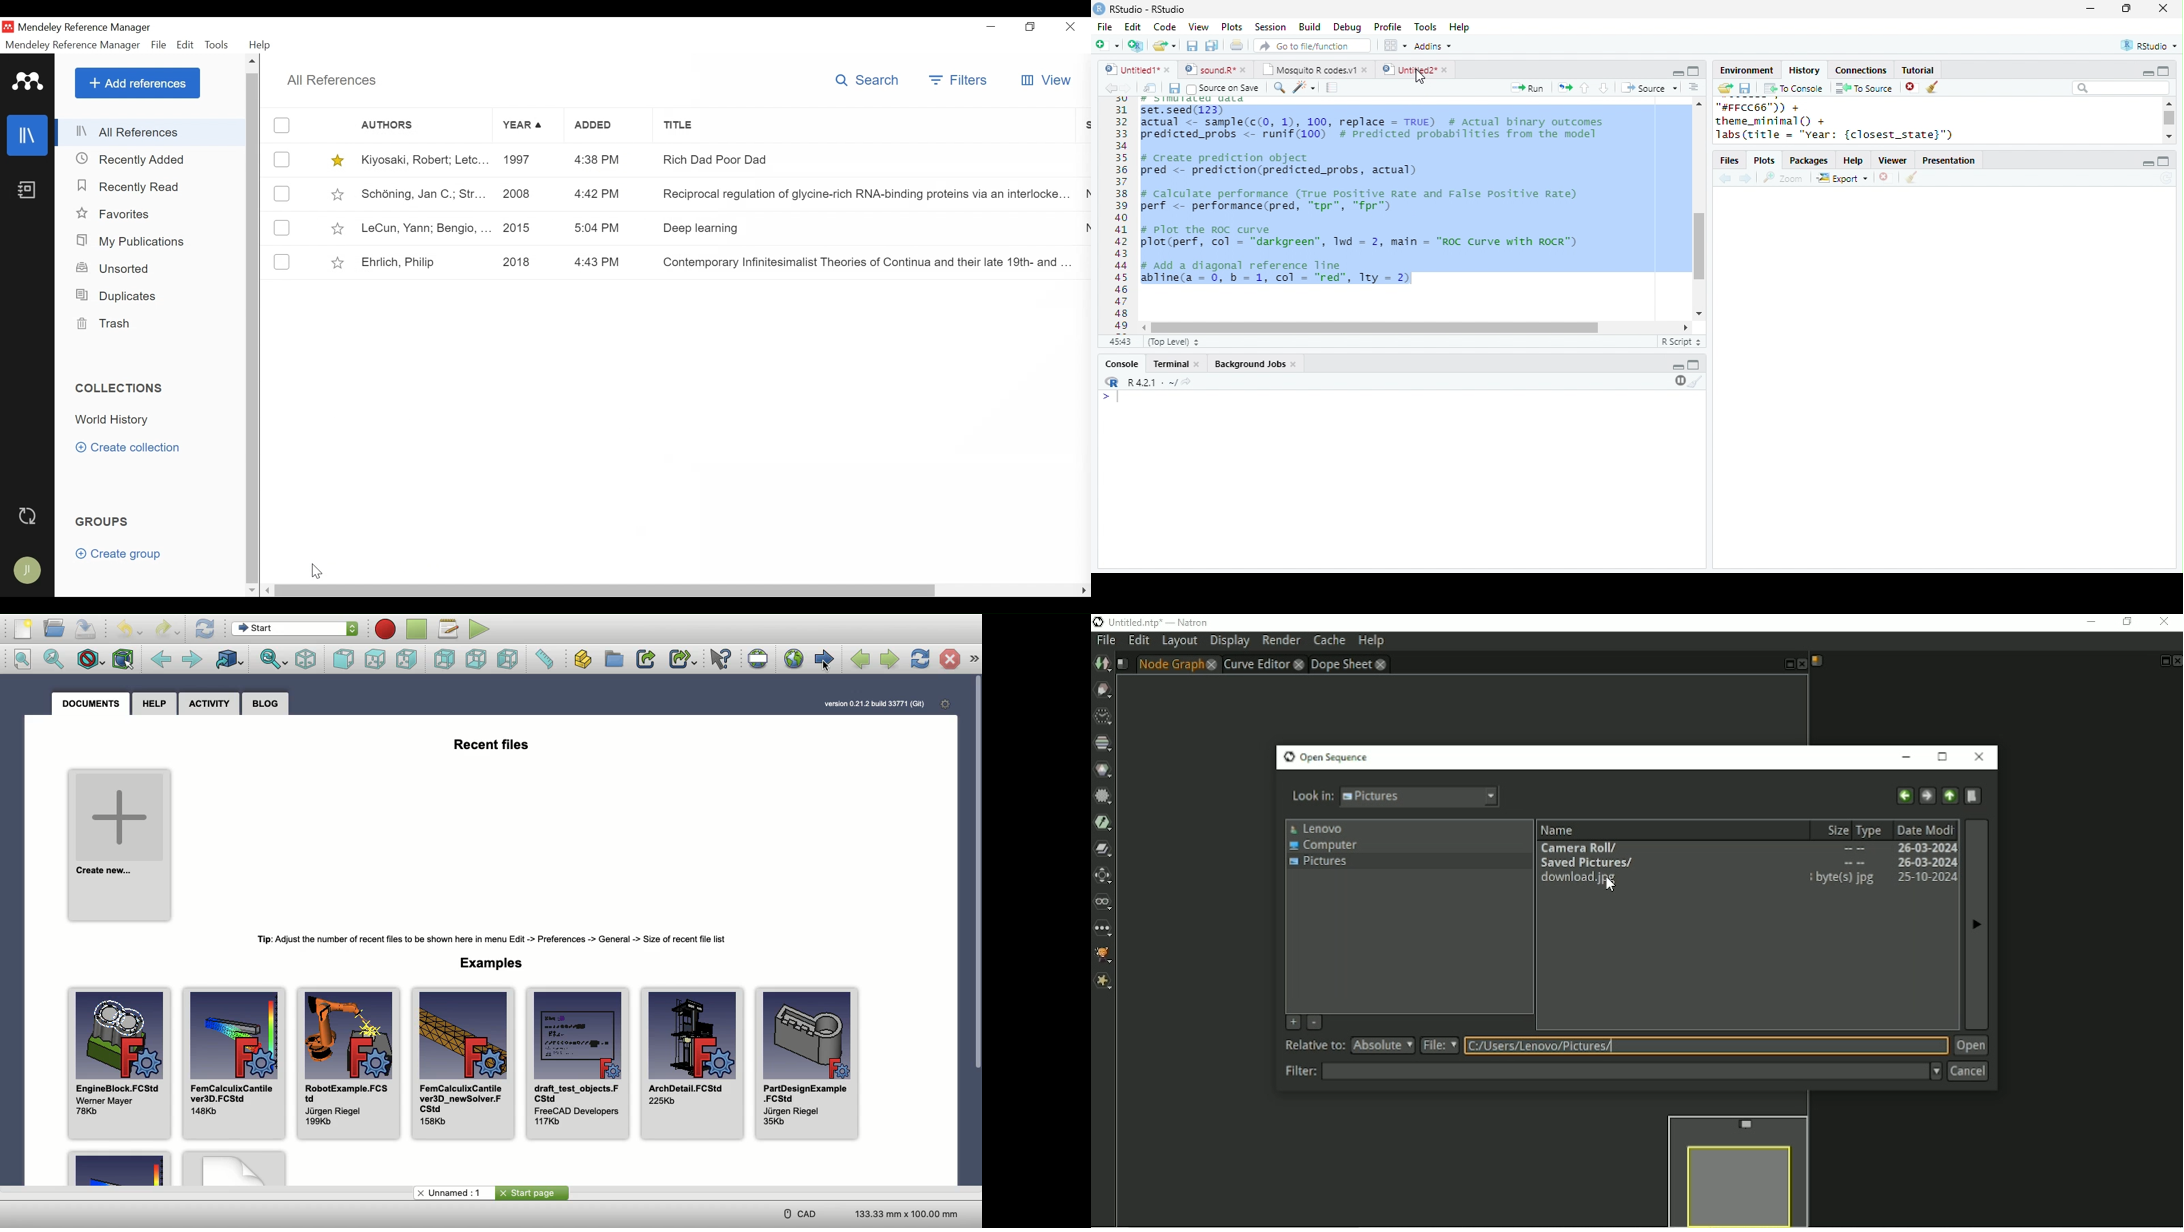 The height and width of the screenshot is (1232, 2184). Describe the element at coordinates (1358, 201) in the screenshot. I see `# calculate performance (True Positive Rate and False Positive Rate)
perf <- performance(pred, “tpr", “fpr")` at that location.